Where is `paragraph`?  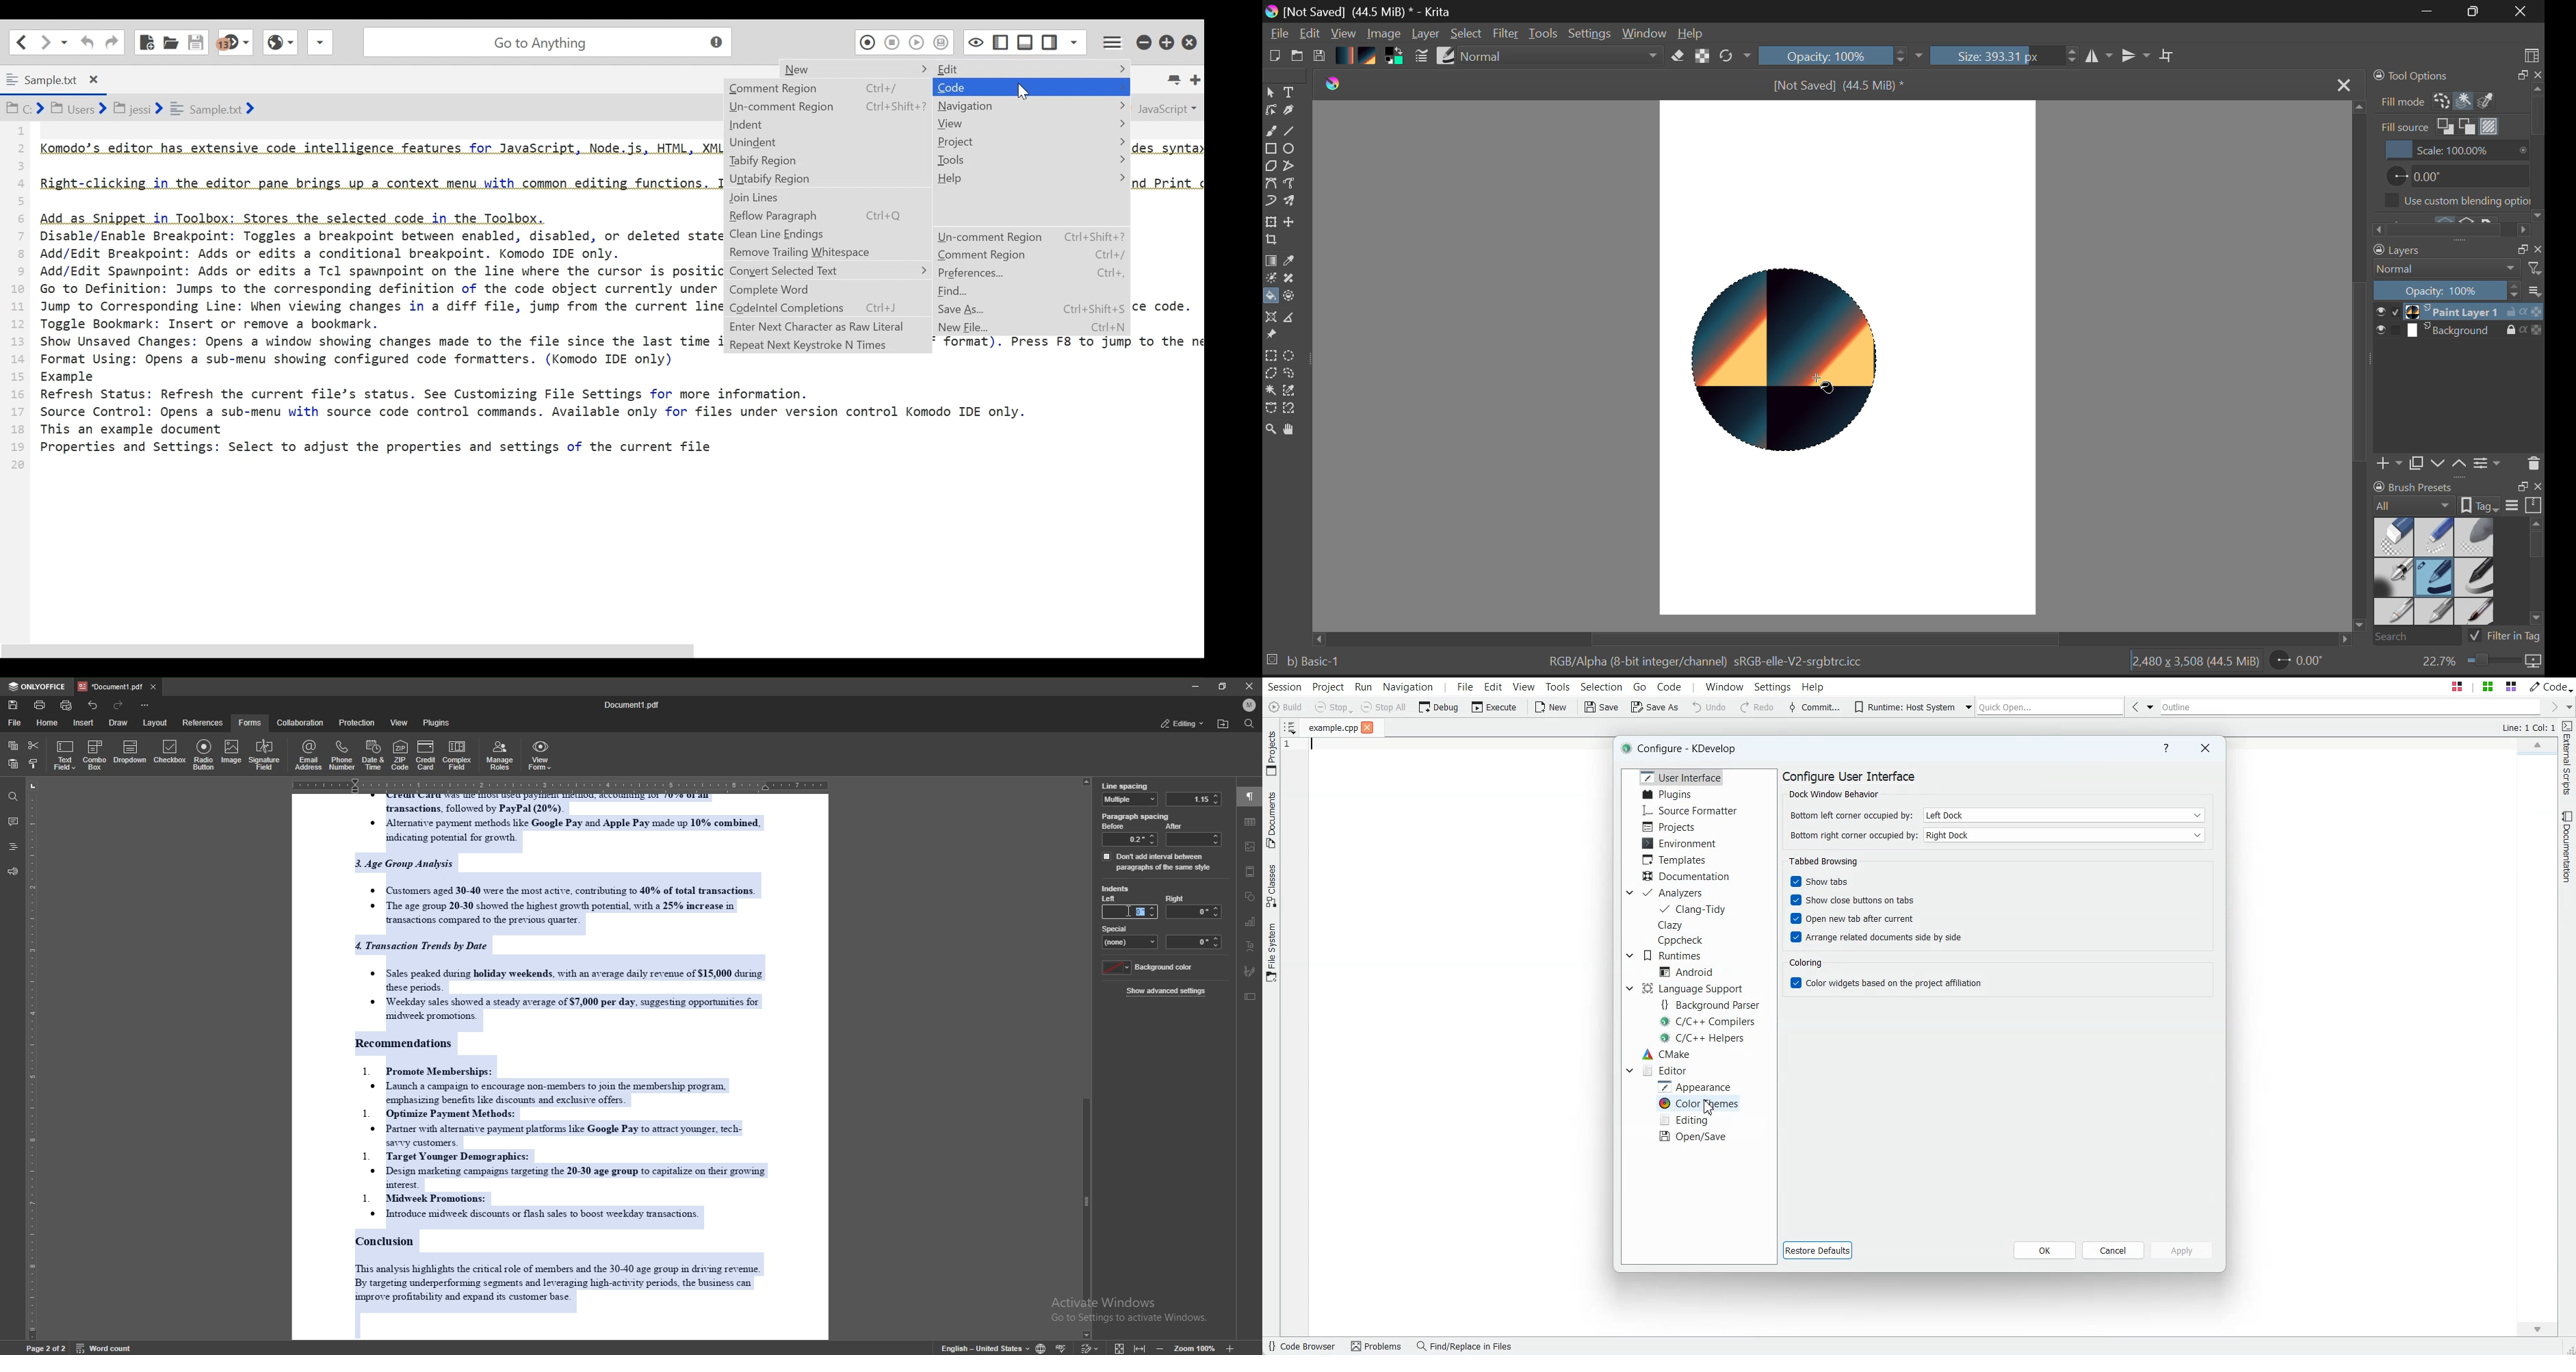
paragraph is located at coordinates (1250, 797).